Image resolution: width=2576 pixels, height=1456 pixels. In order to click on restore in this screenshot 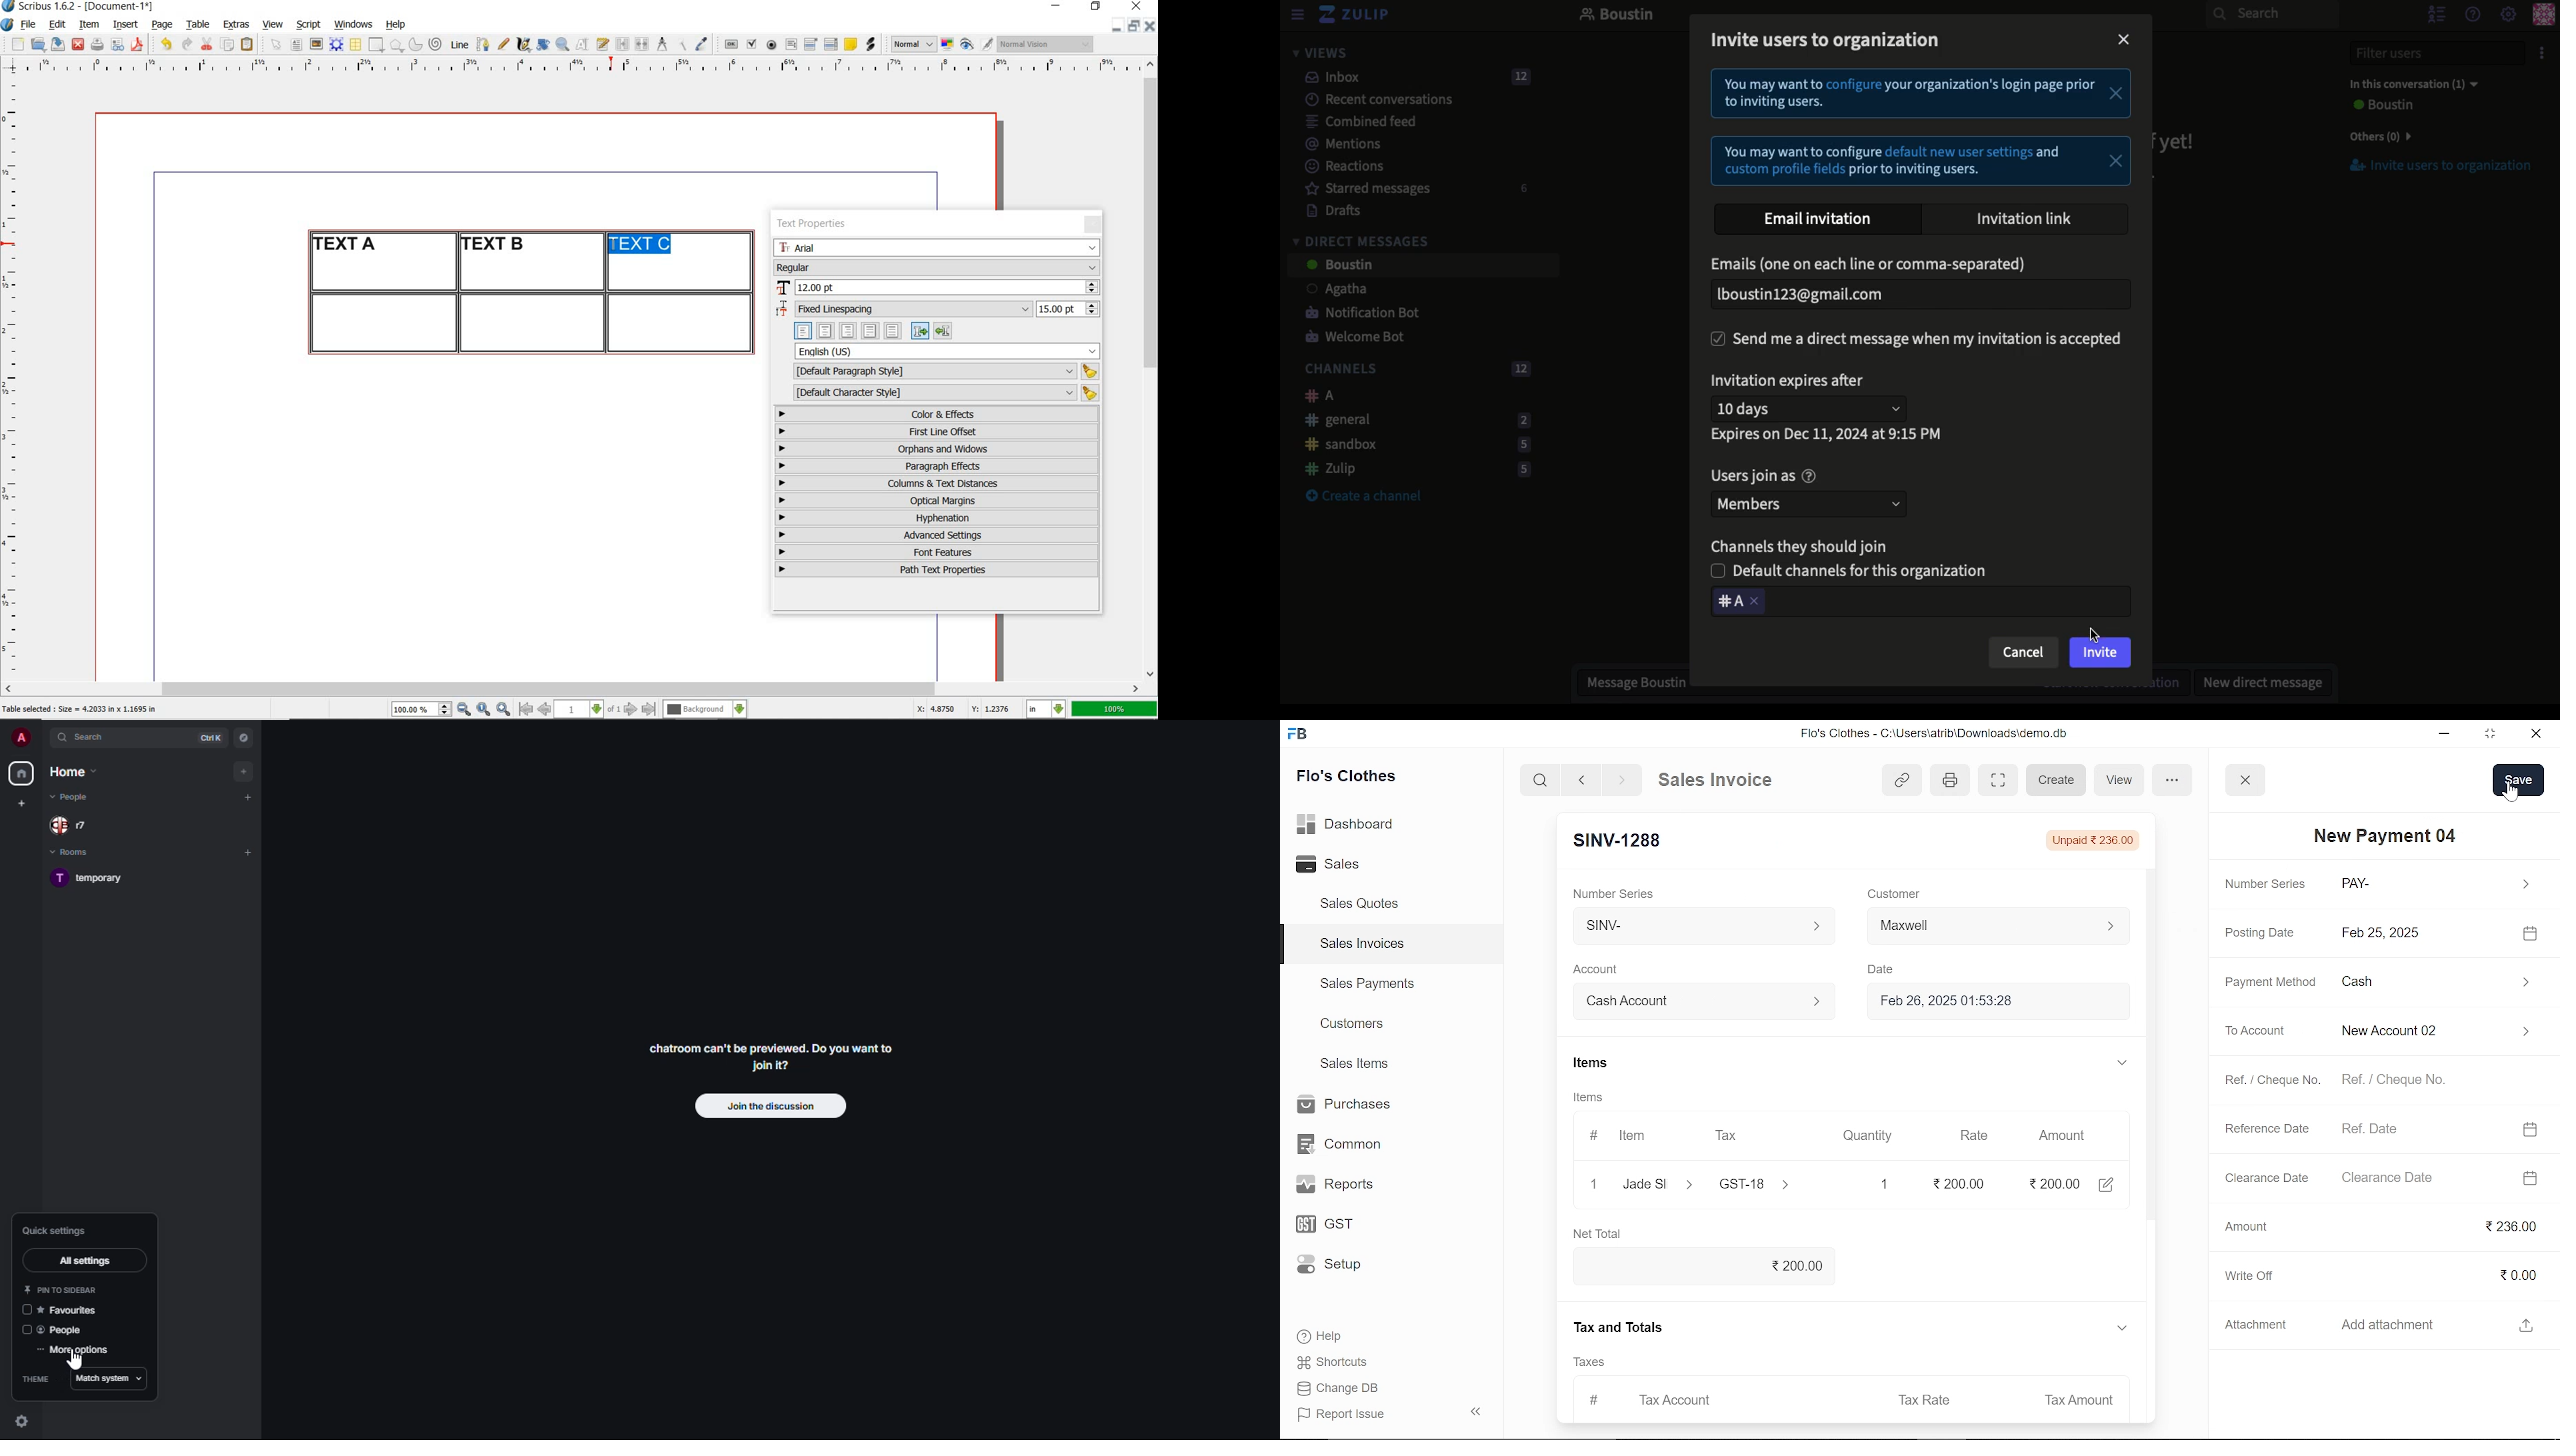, I will do `click(1097, 7)`.